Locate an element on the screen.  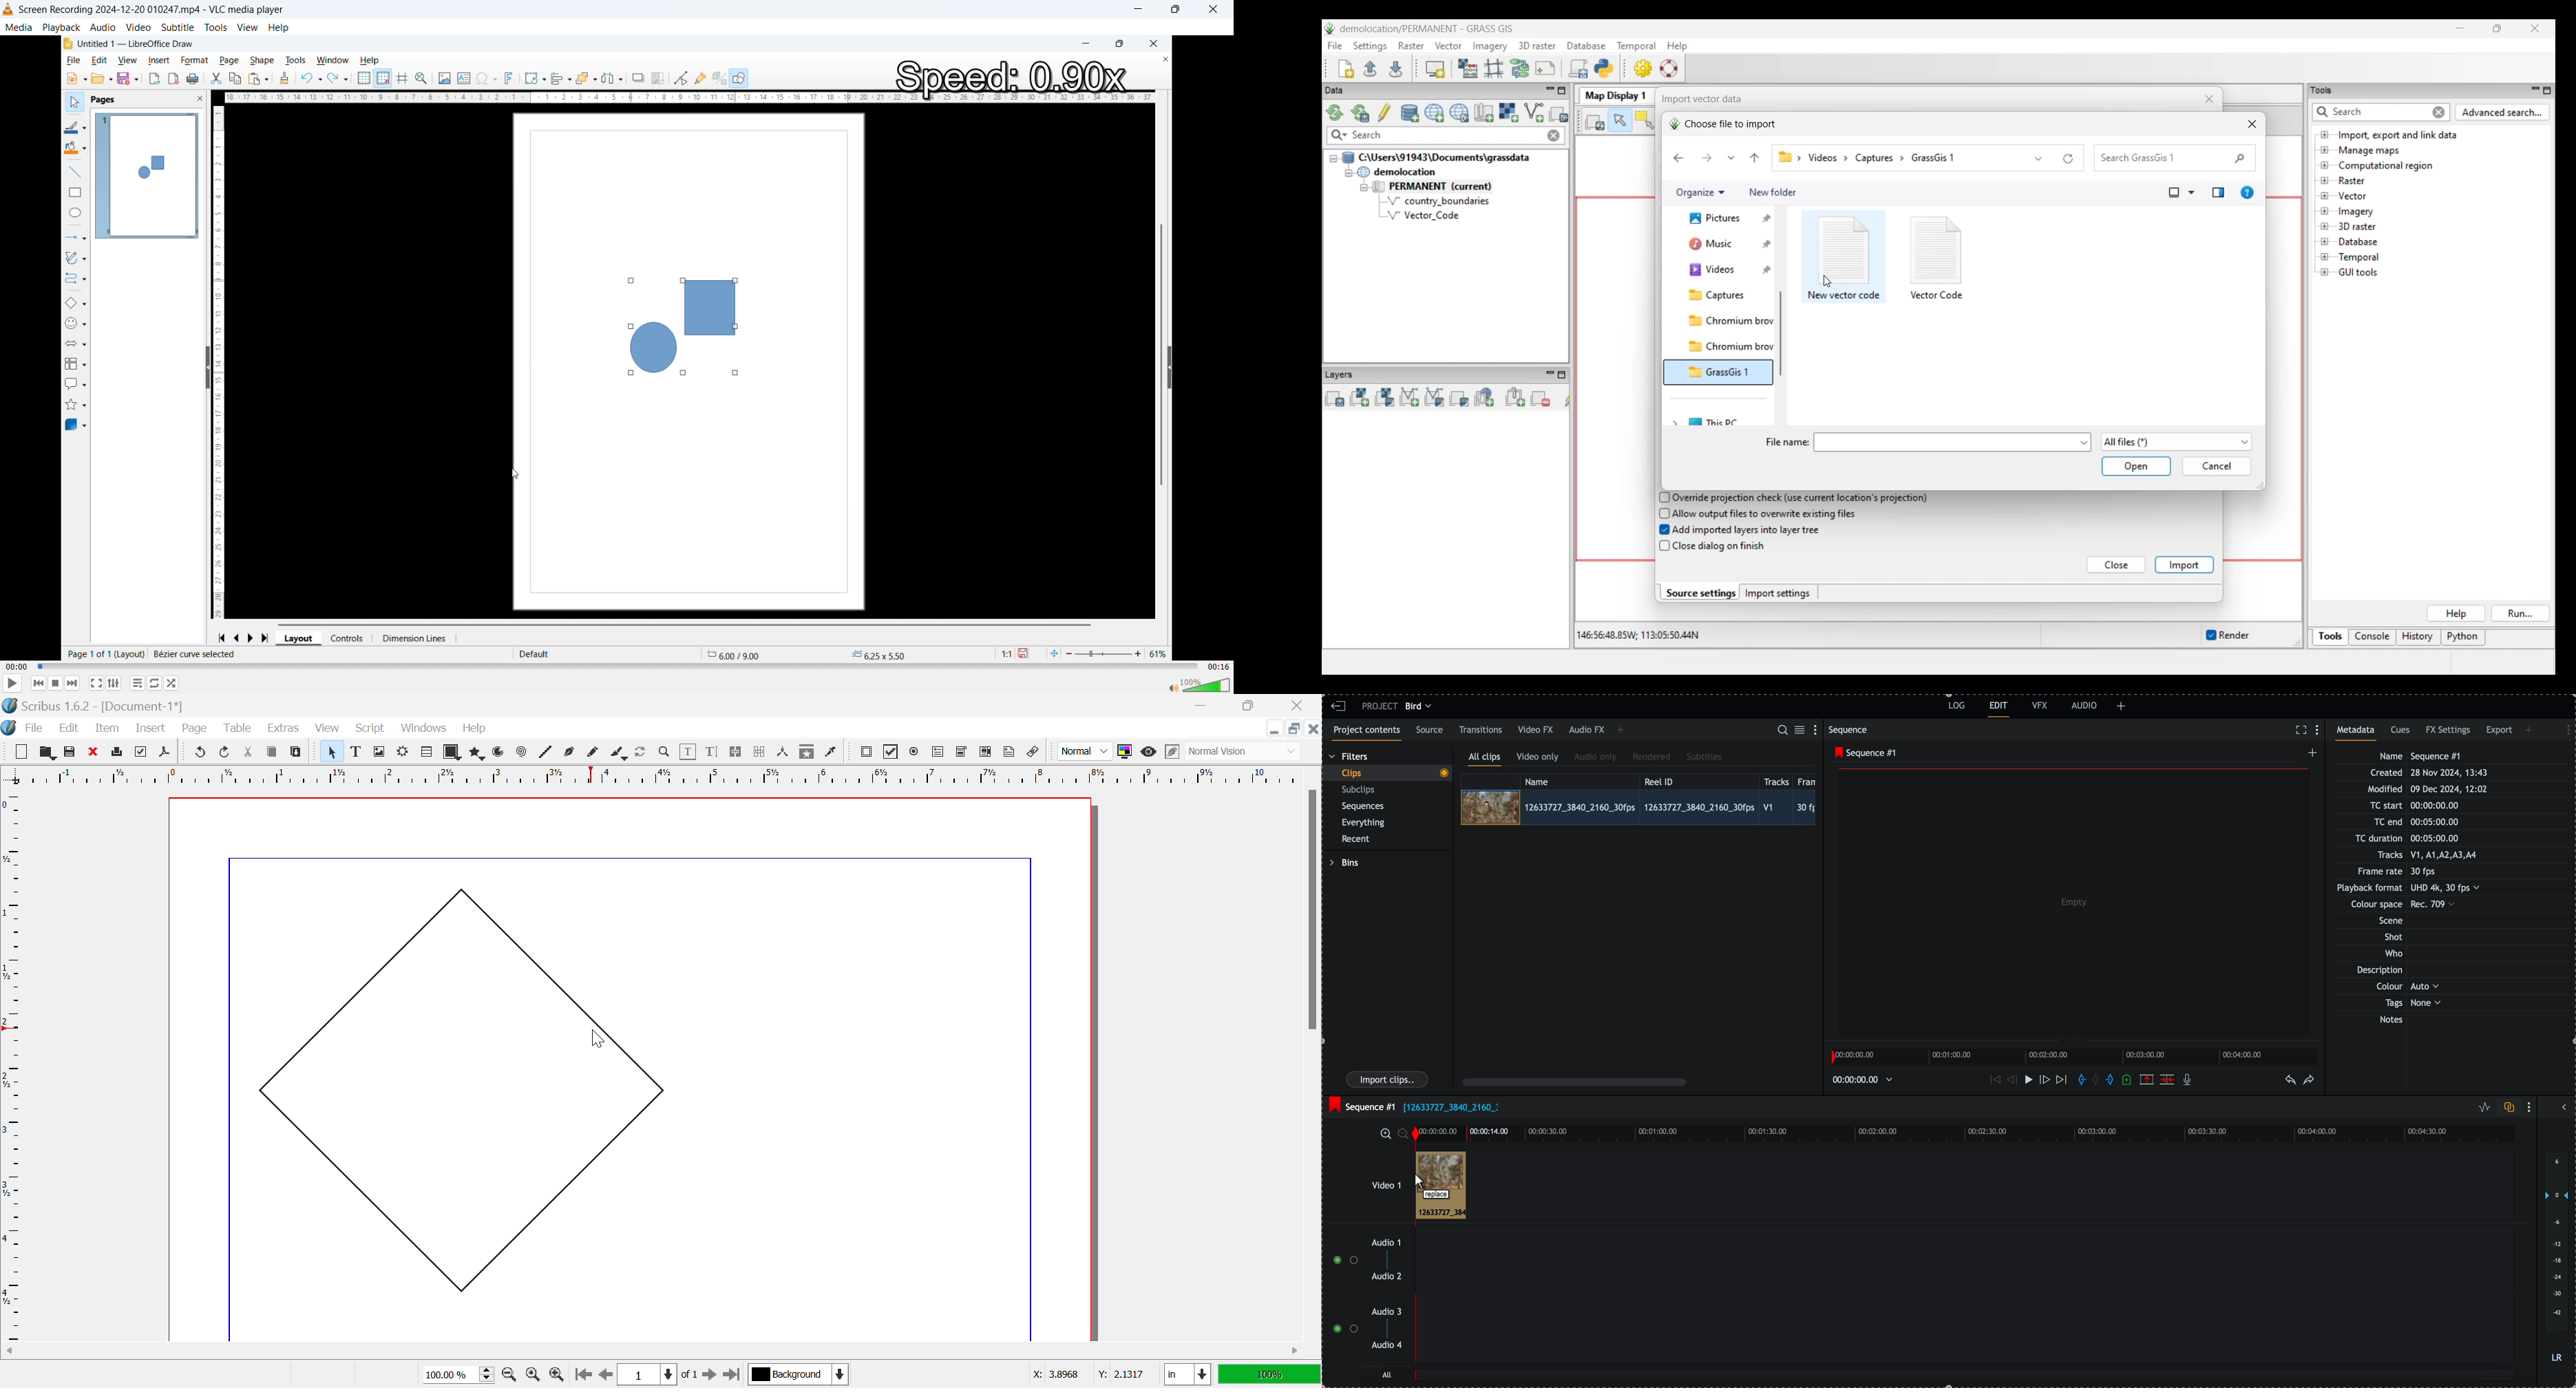
Shape is located at coordinates (463, 1090).